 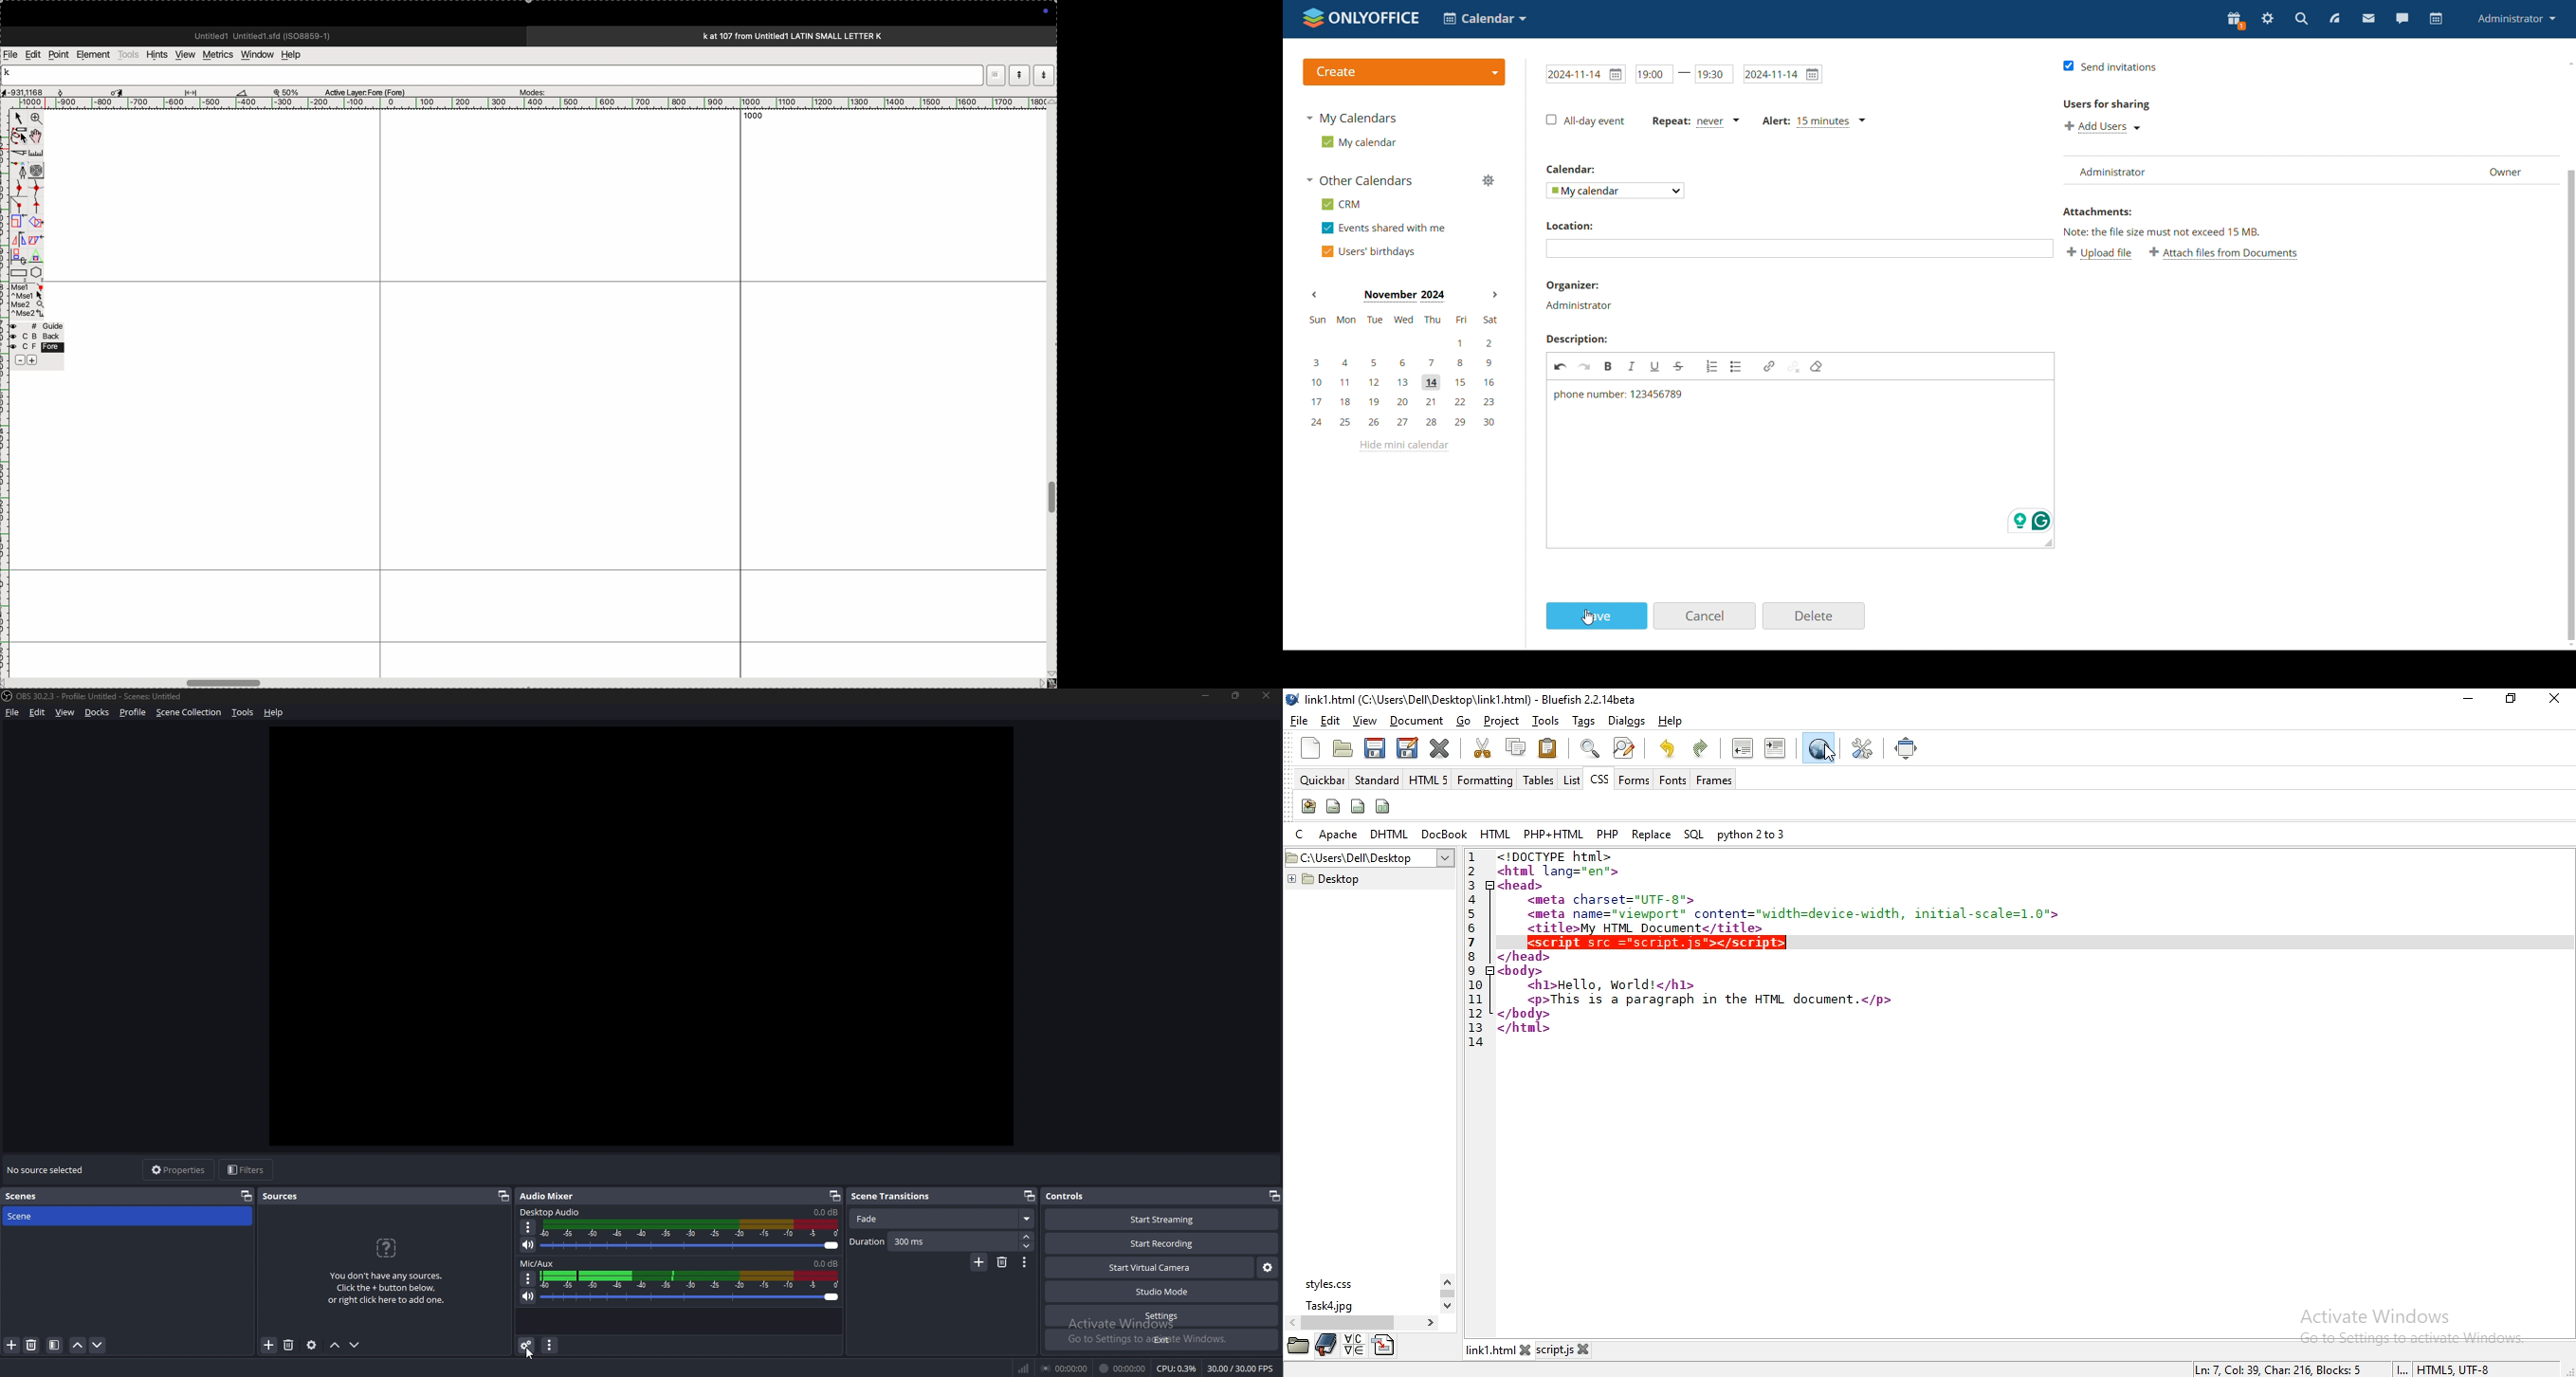 What do you see at coordinates (98, 1346) in the screenshot?
I see `move scene down` at bounding box center [98, 1346].